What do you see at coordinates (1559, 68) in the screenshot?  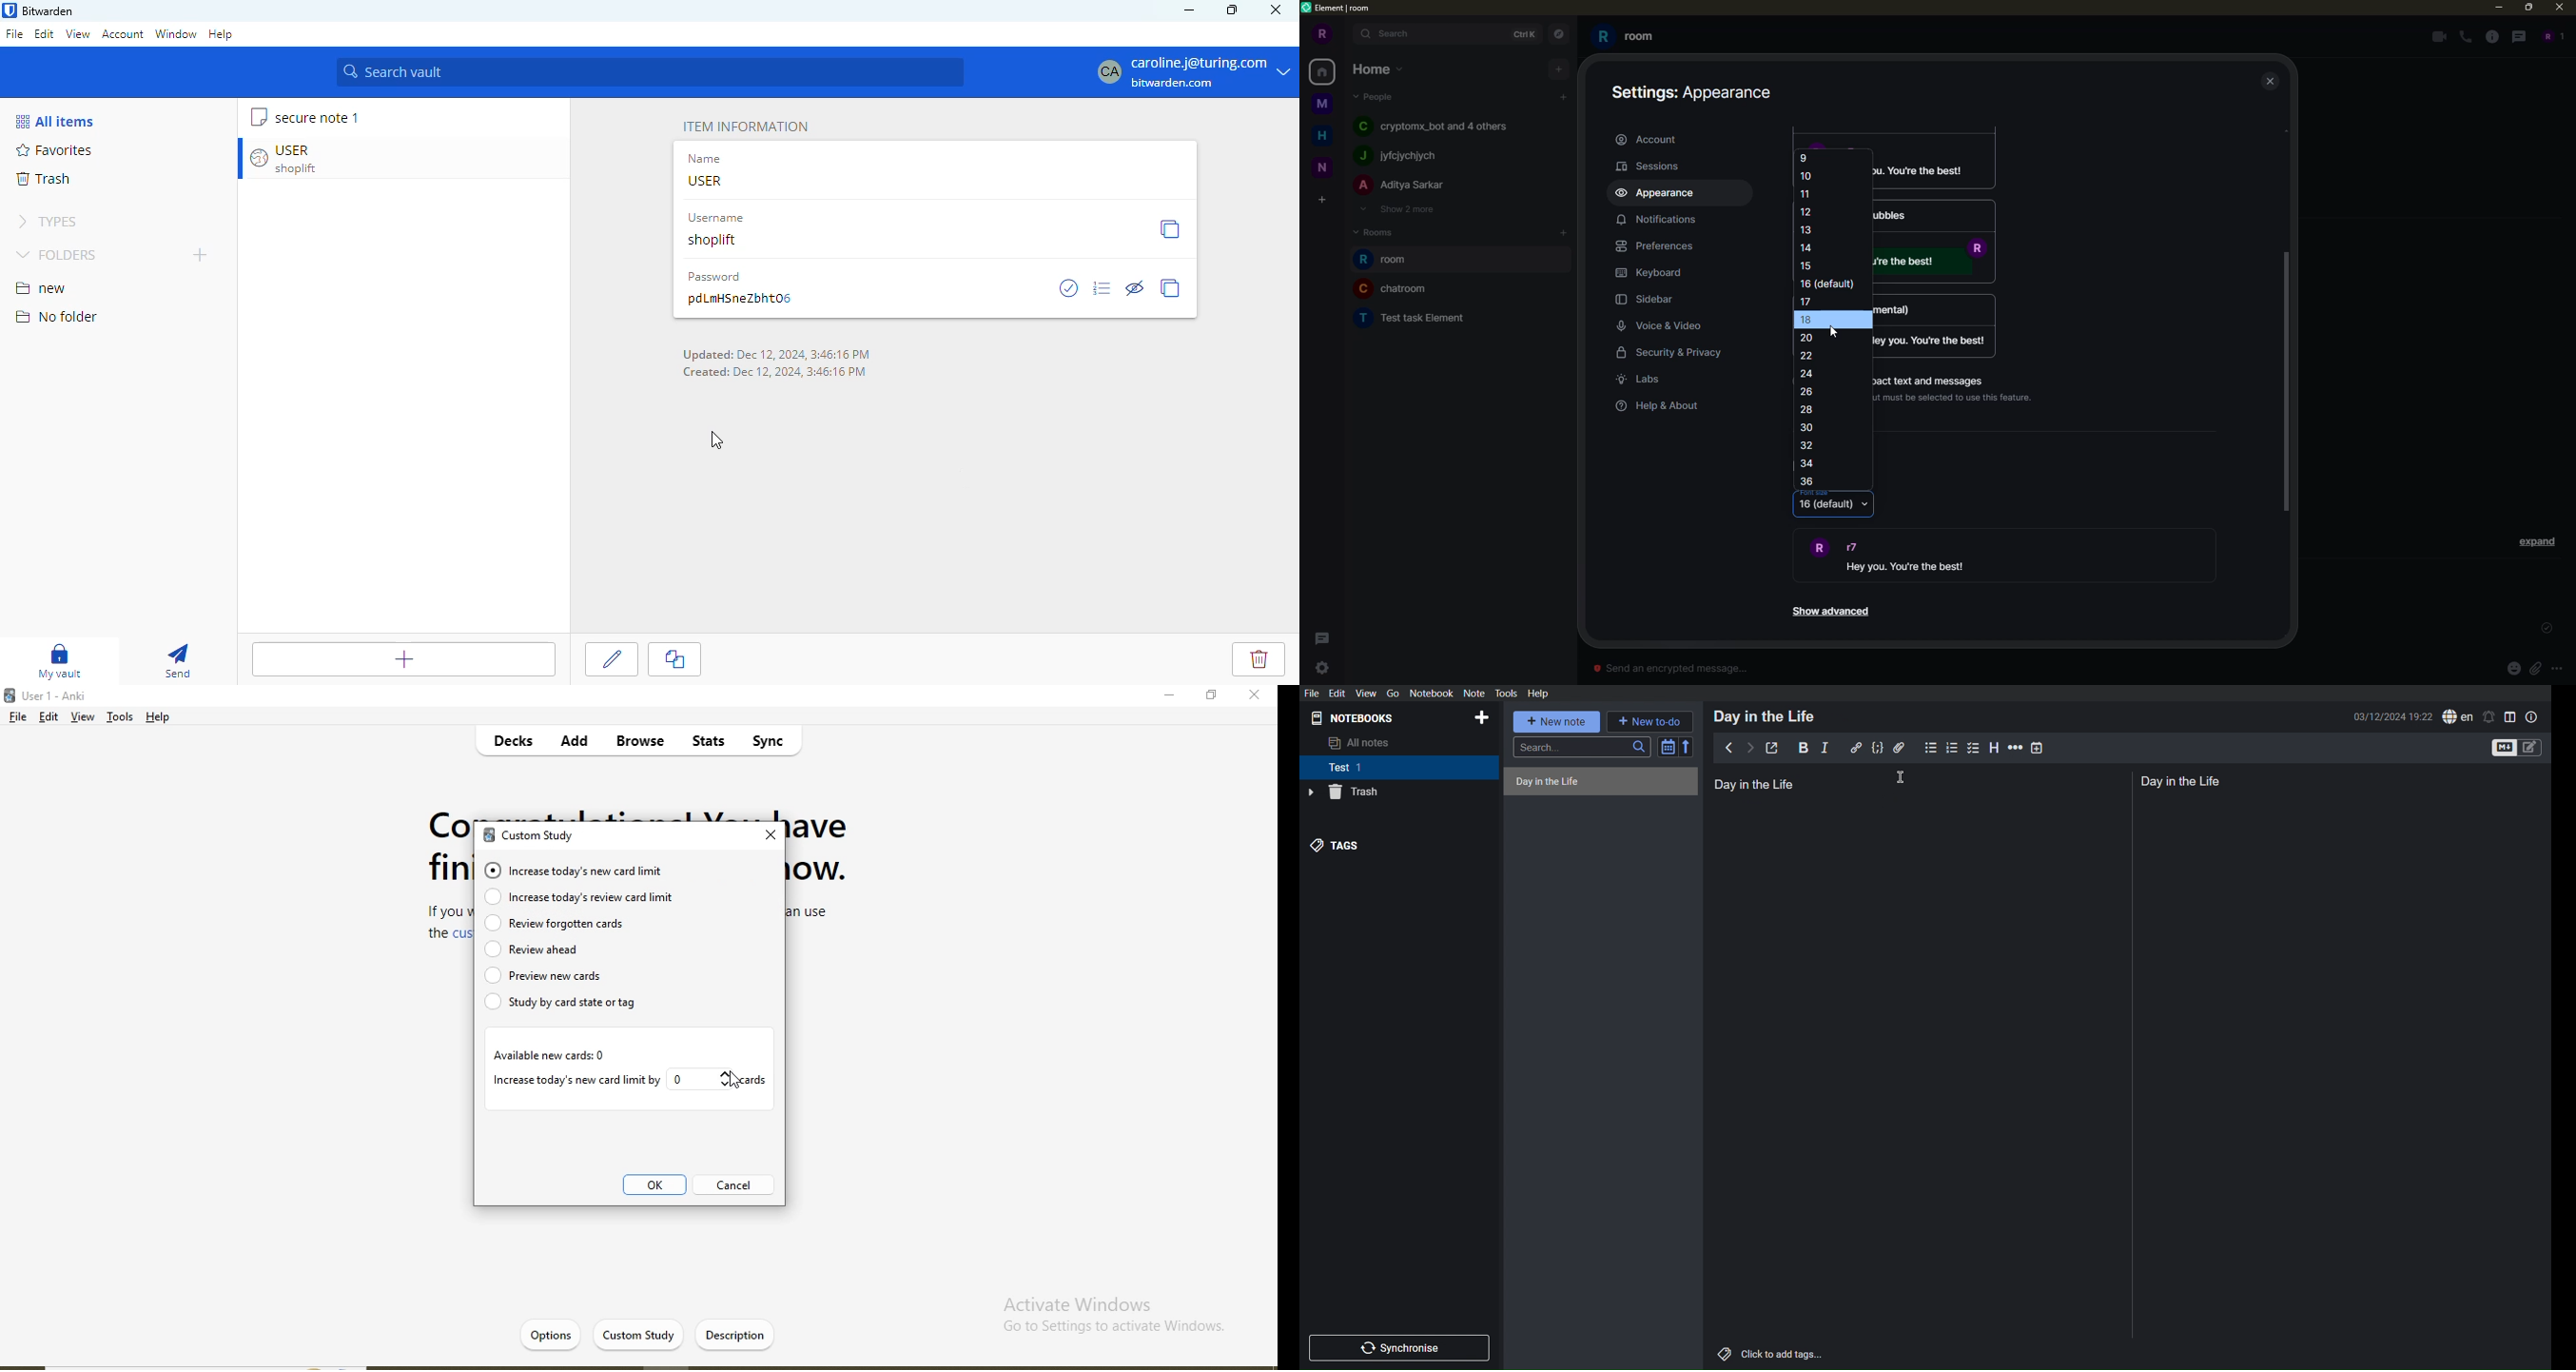 I see `add` at bounding box center [1559, 68].